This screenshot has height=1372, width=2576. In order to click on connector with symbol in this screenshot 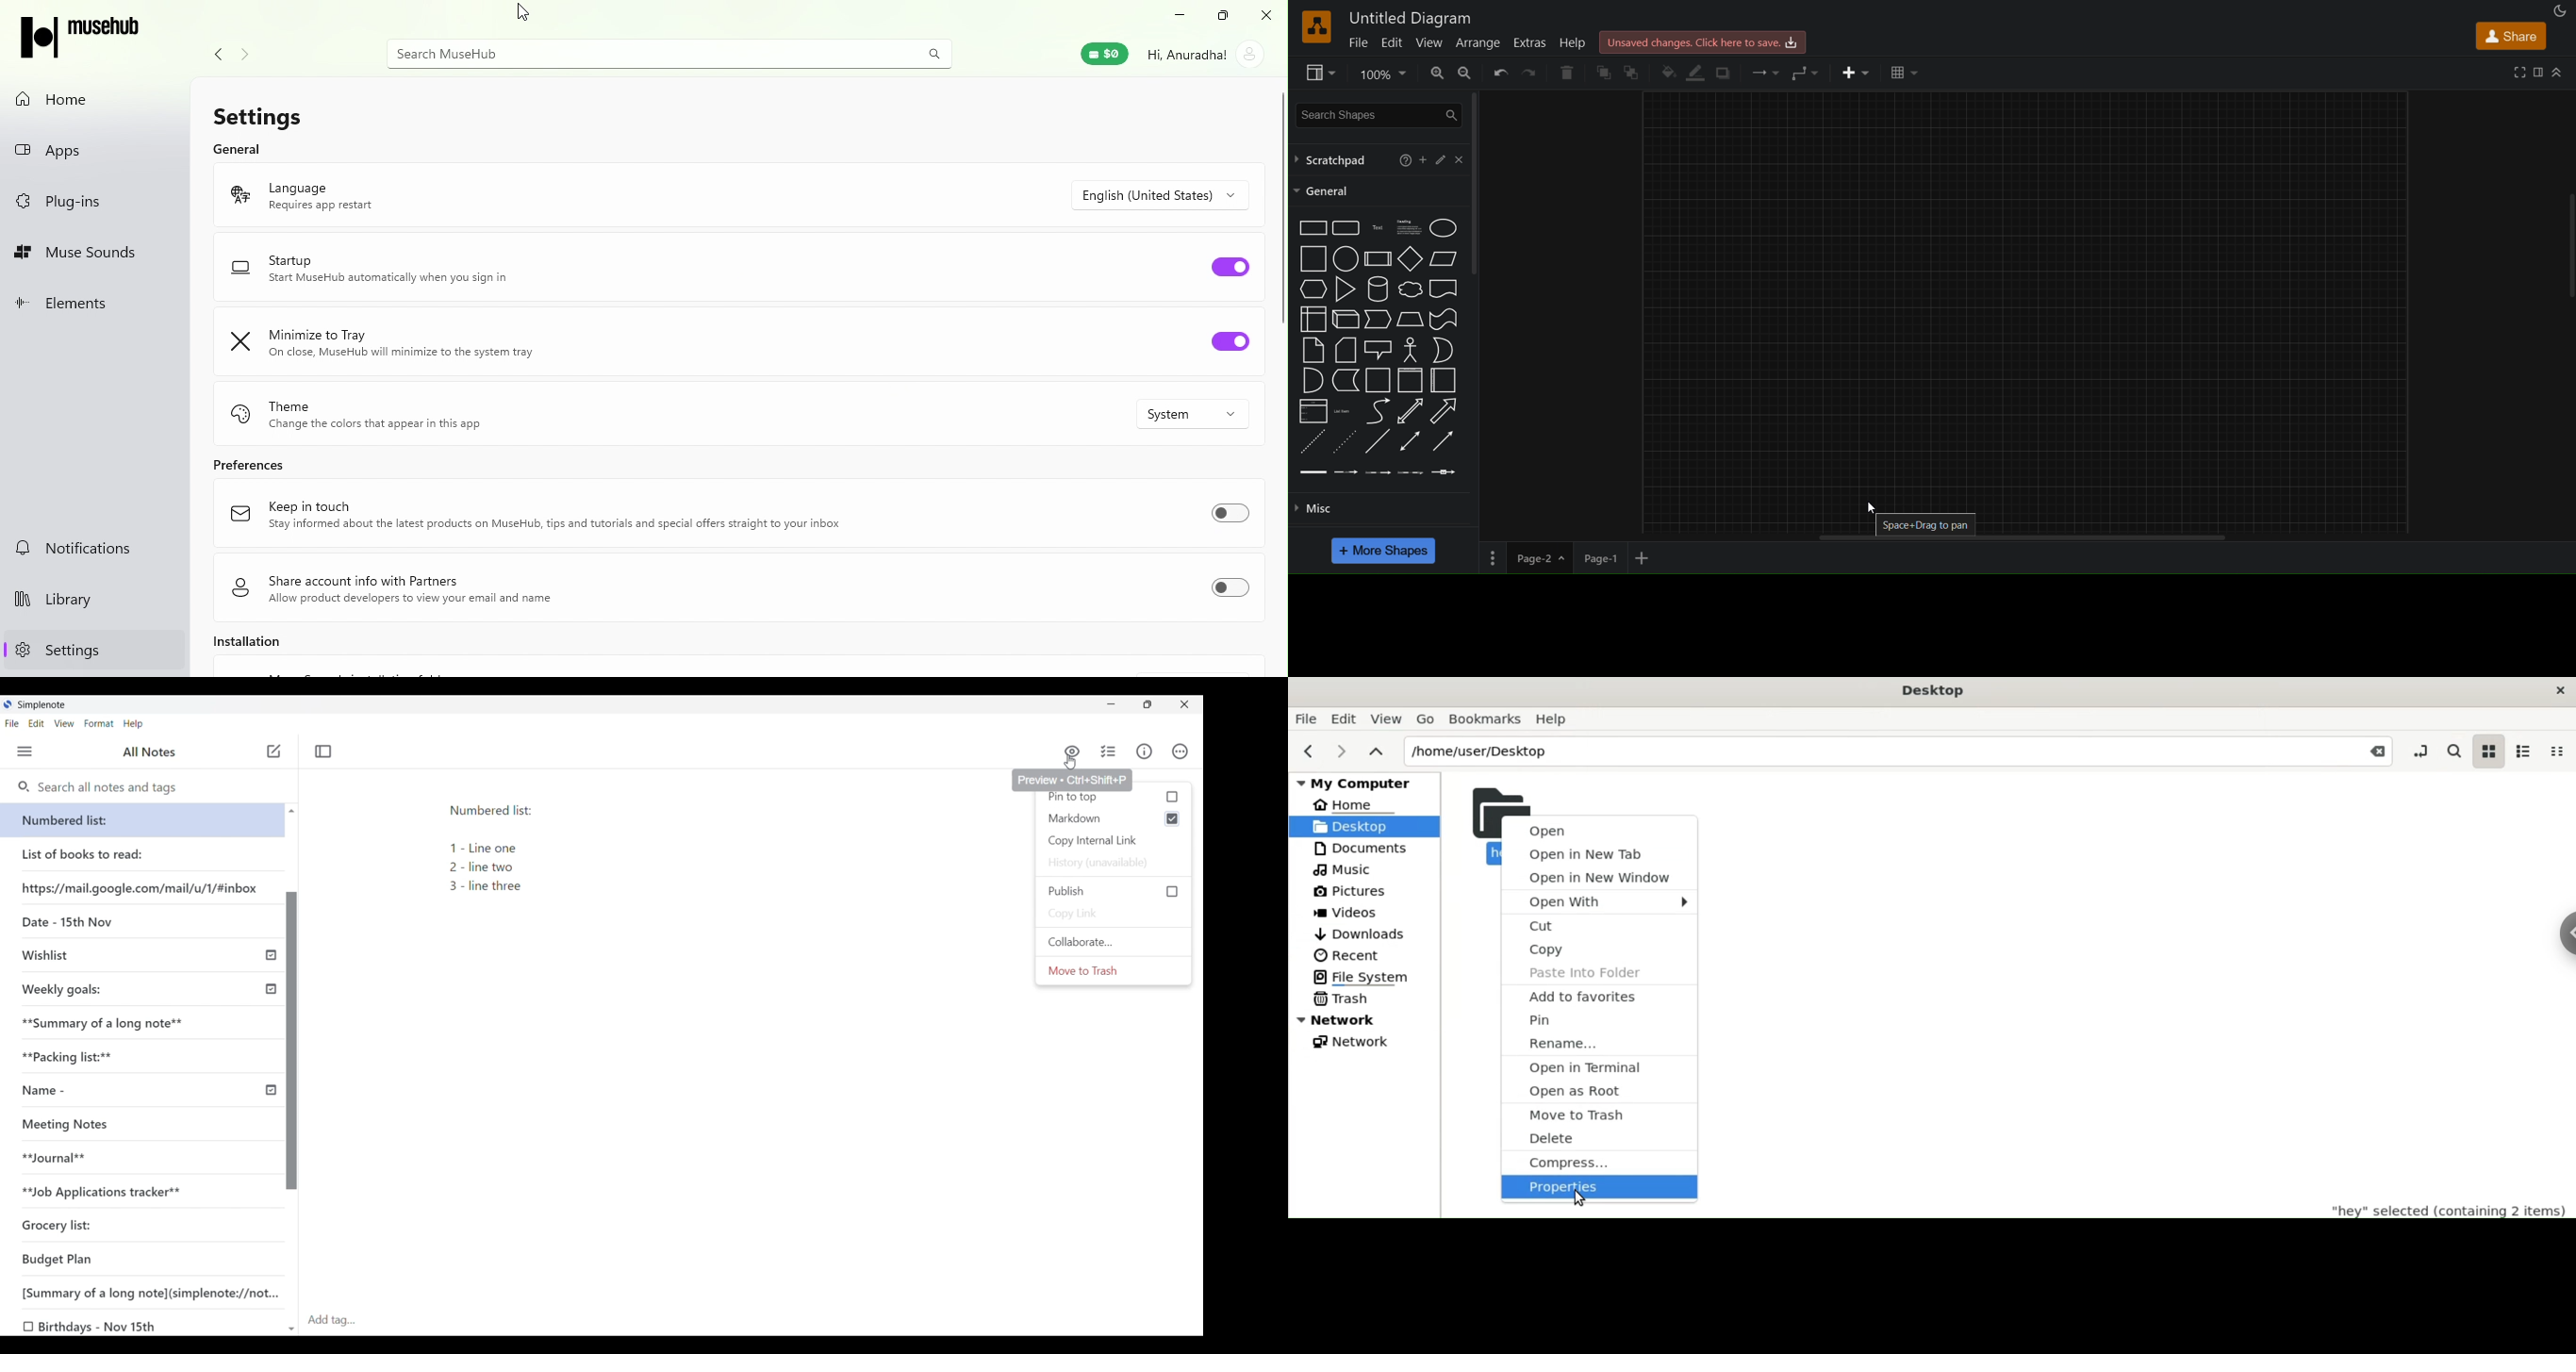, I will do `click(1445, 472)`.